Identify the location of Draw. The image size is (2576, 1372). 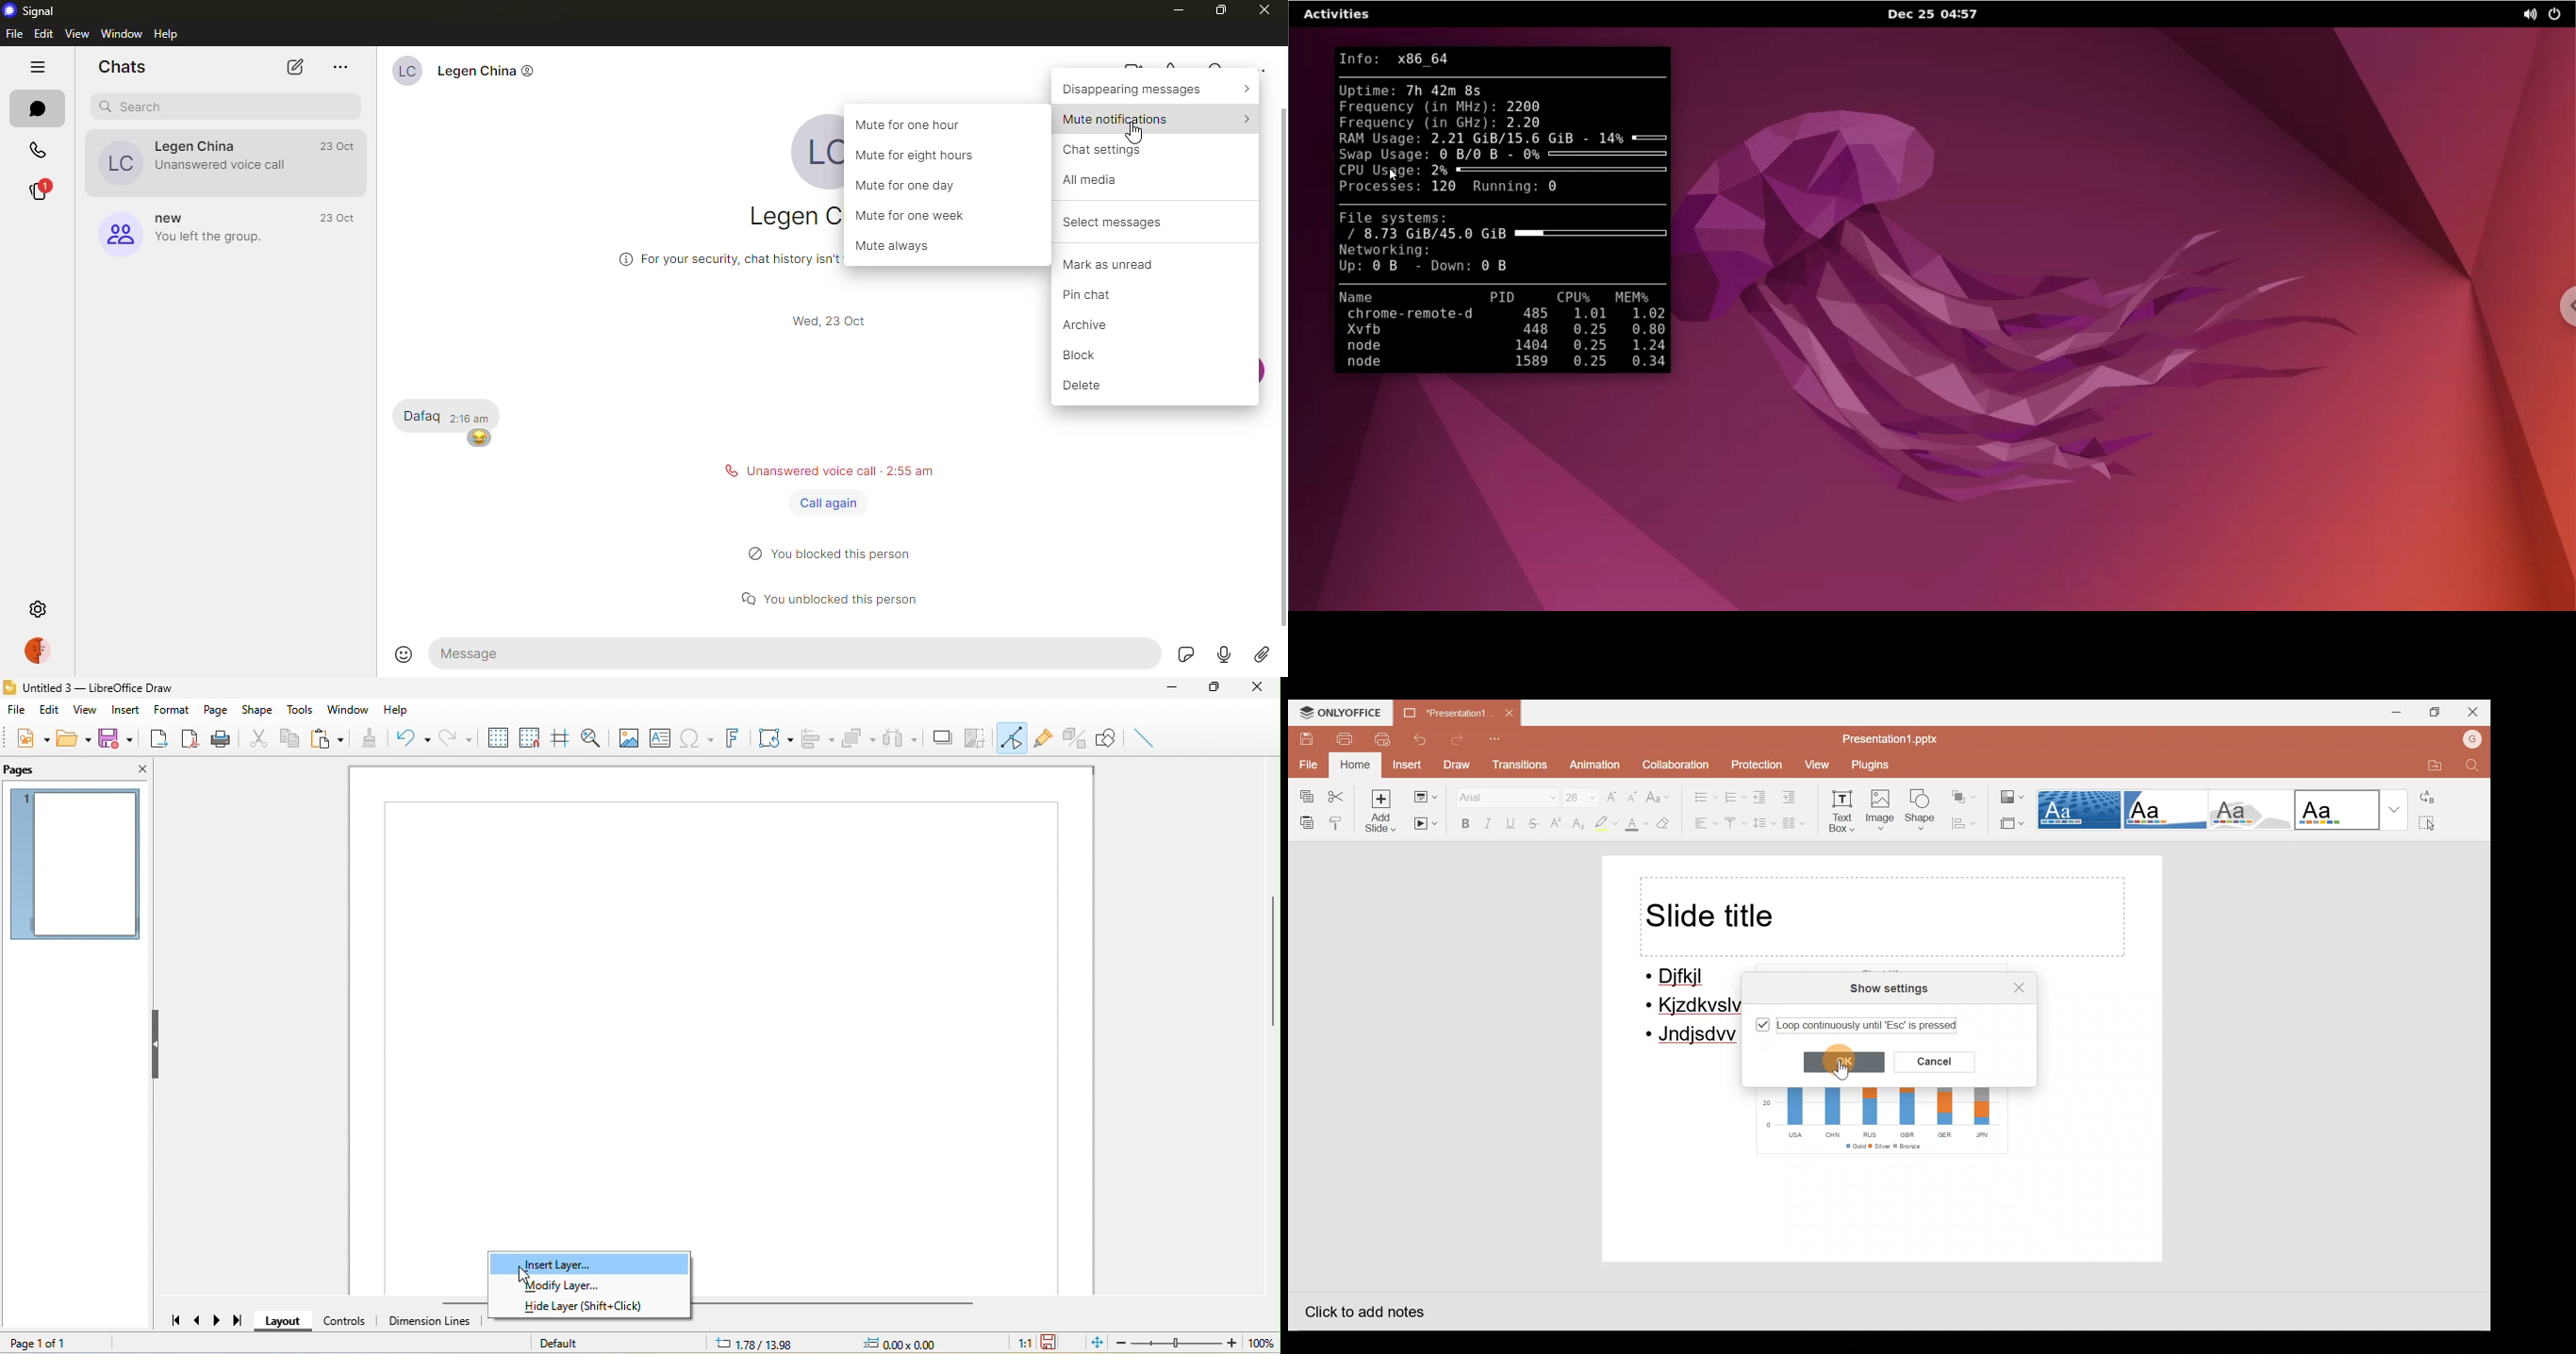
(1456, 769).